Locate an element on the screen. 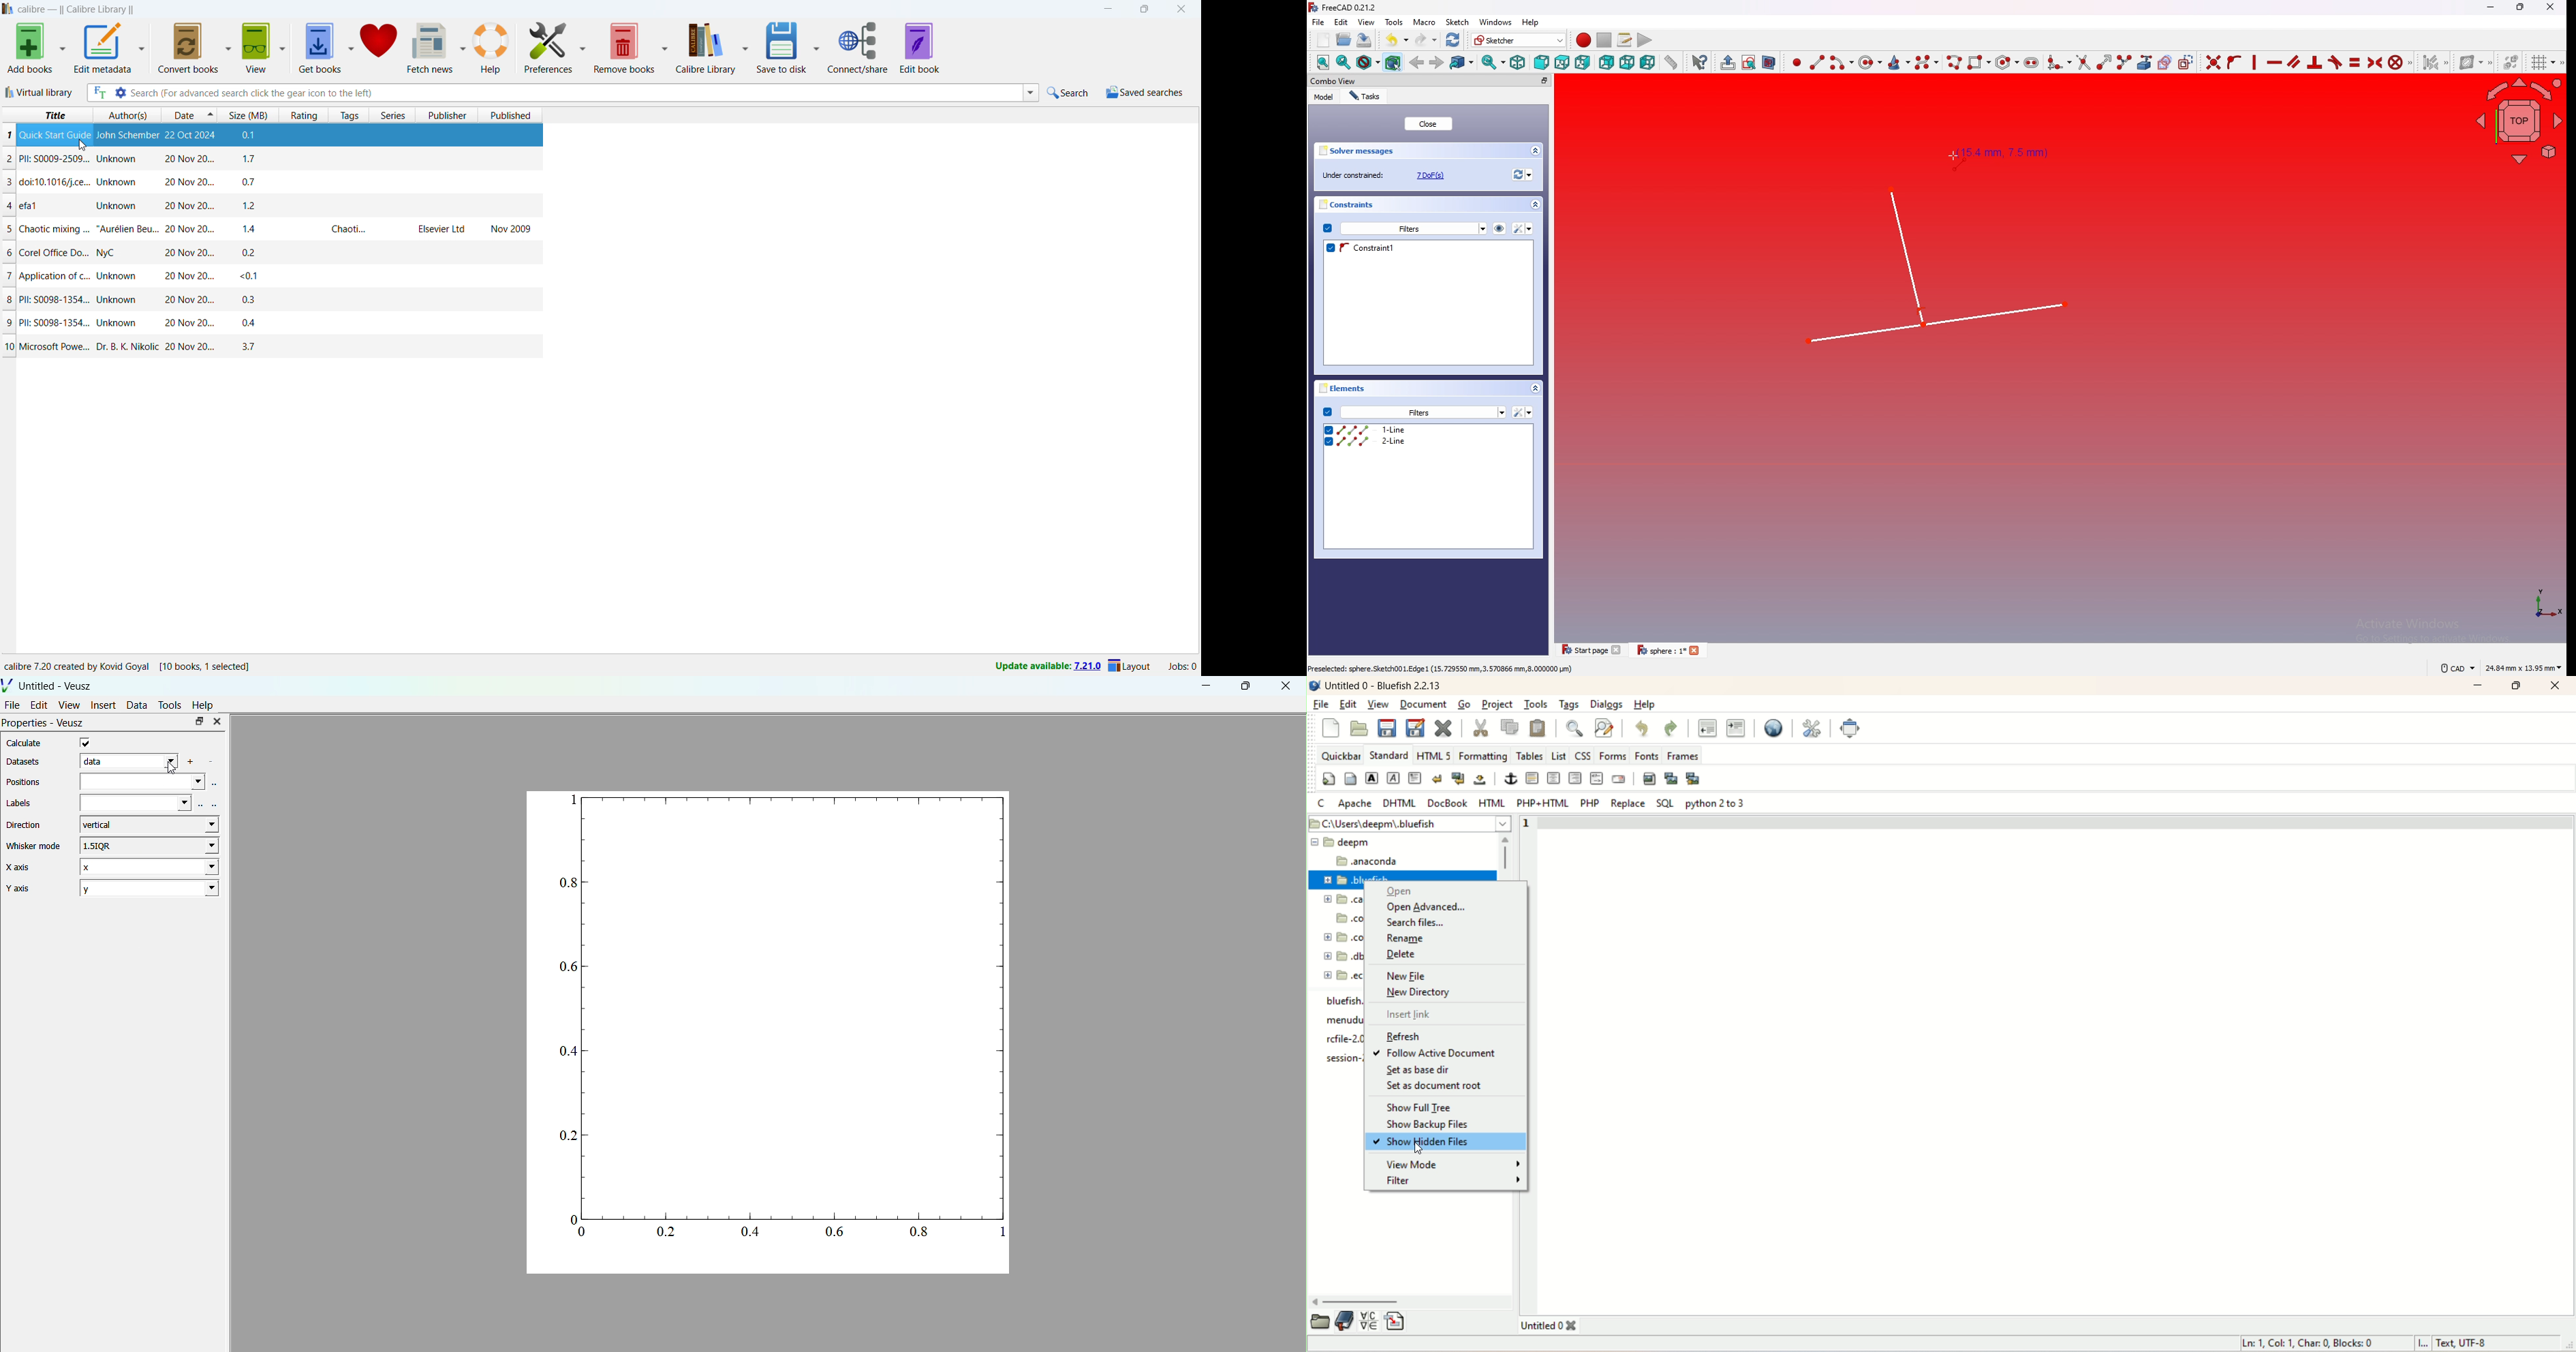 This screenshot has height=1372, width=2576. Go to linked object is located at coordinates (1462, 62).